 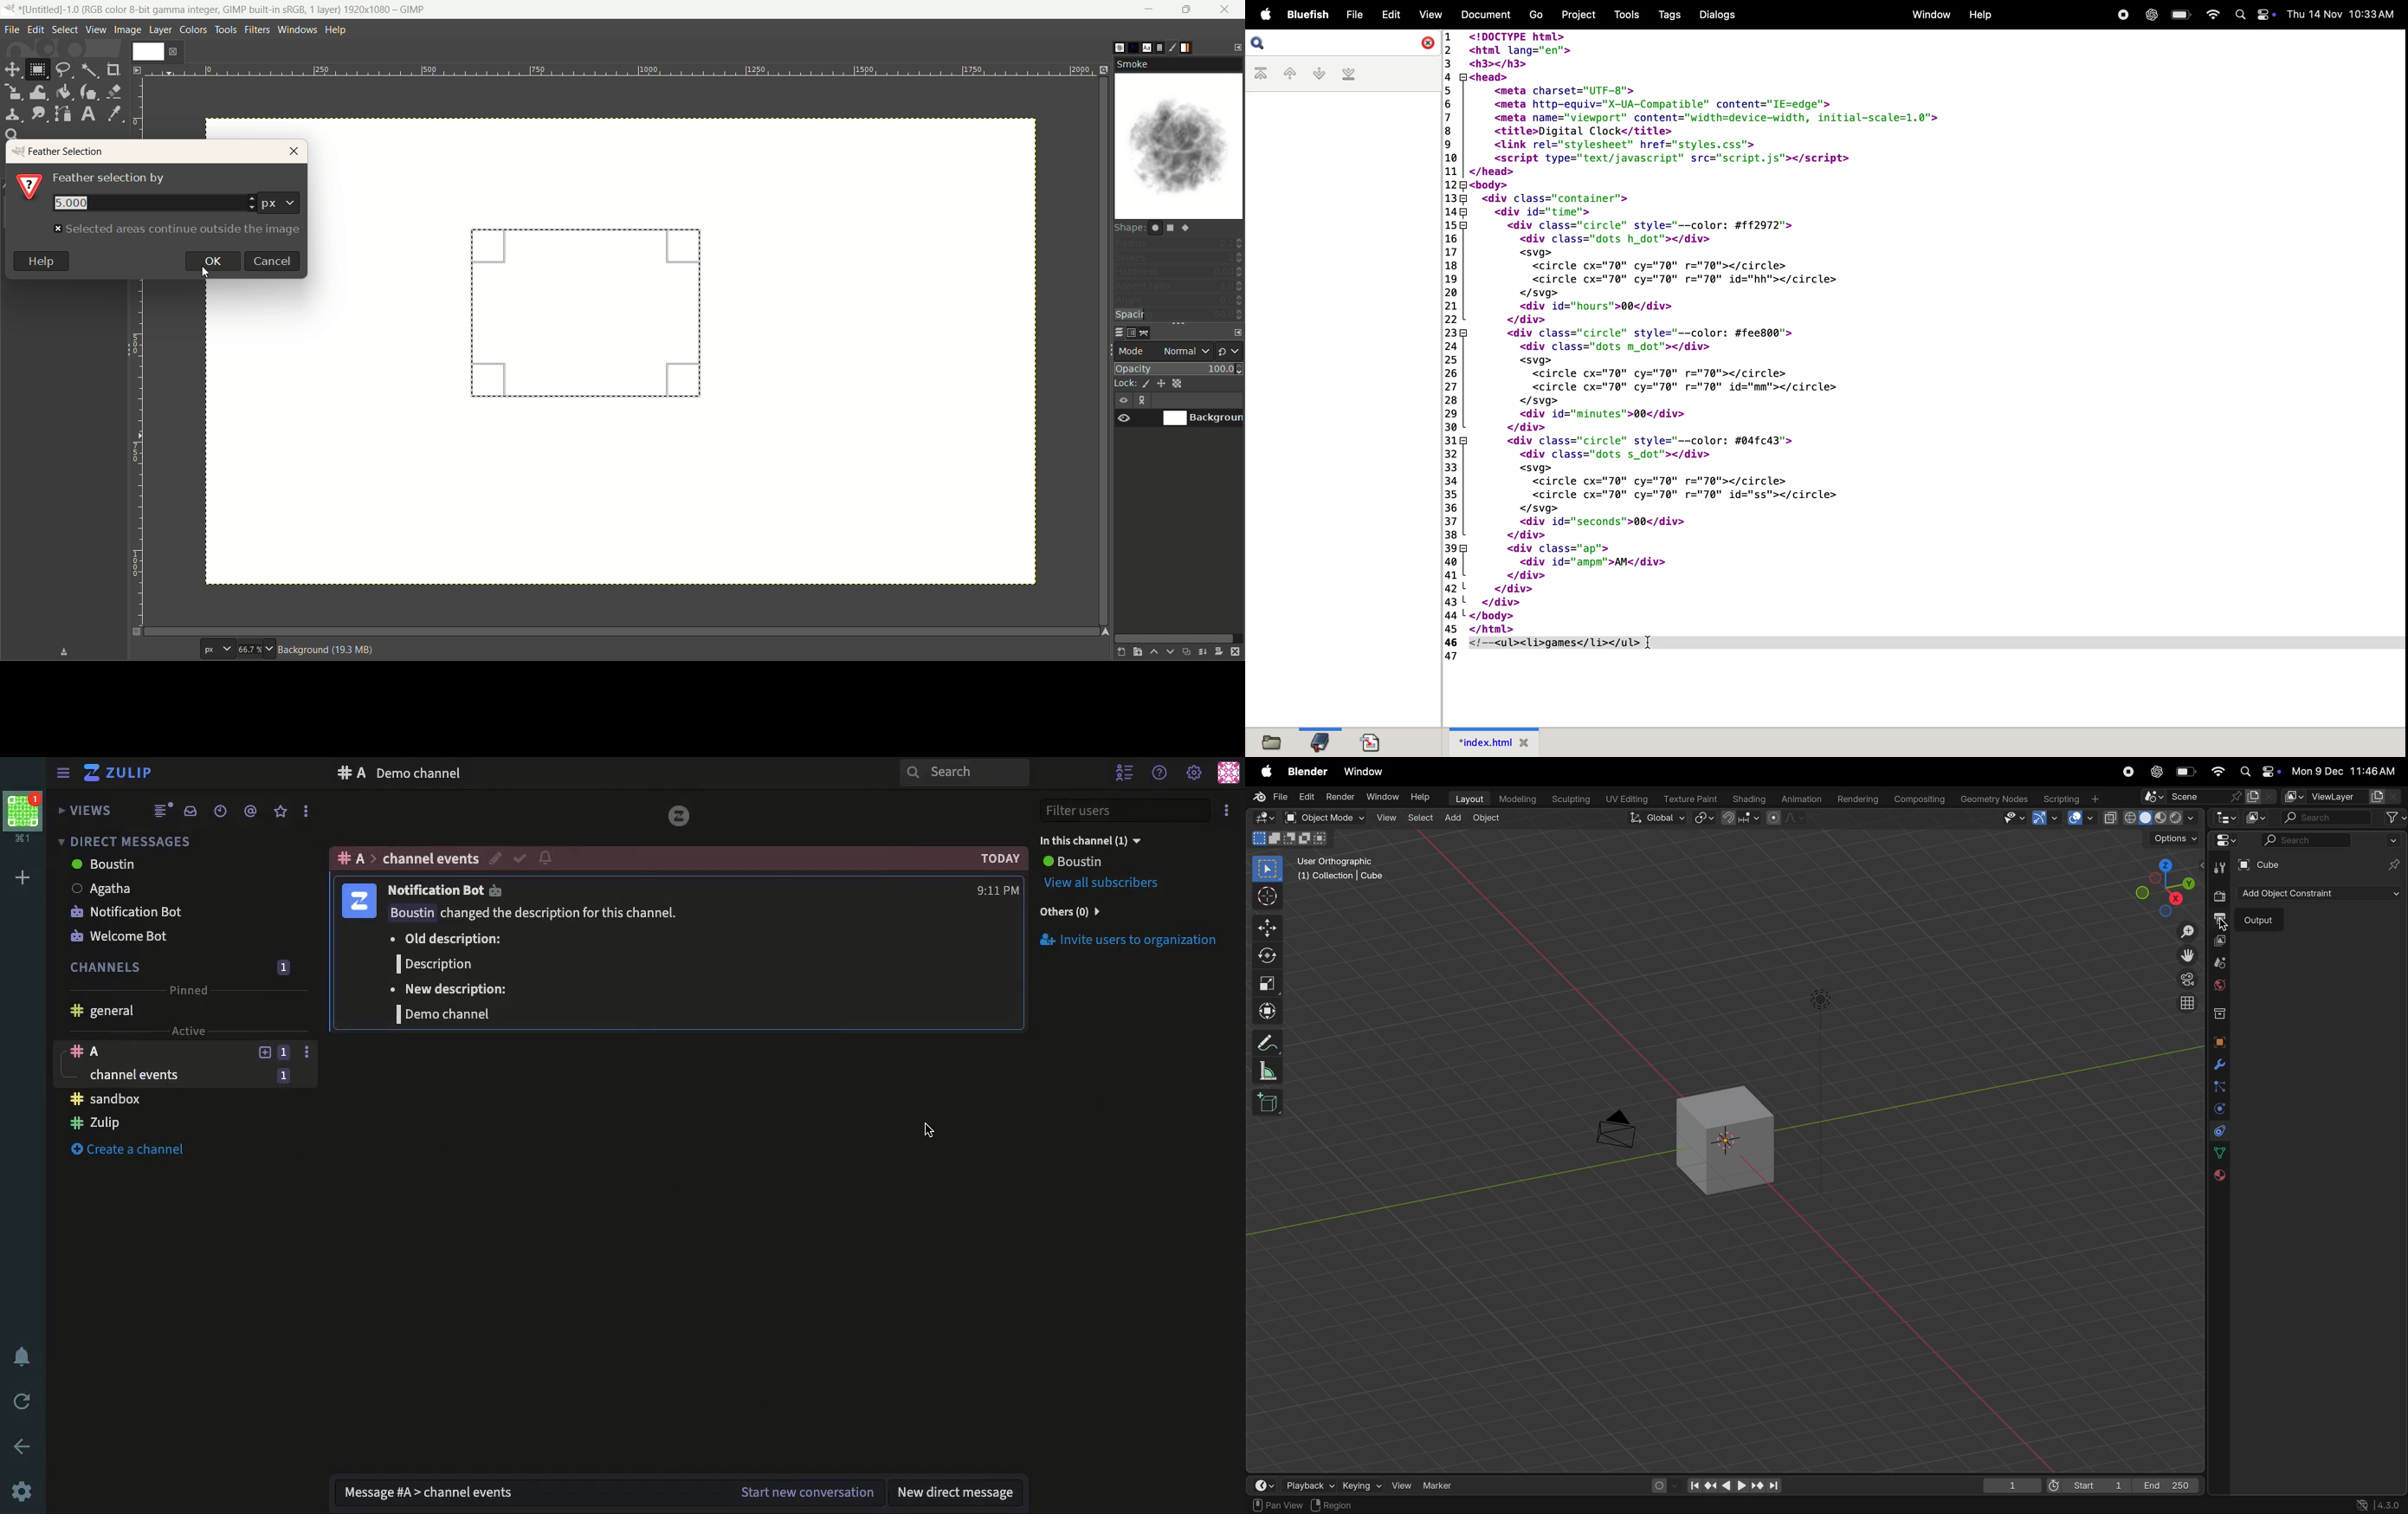 I want to click on #A, so click(x=349, y=773).